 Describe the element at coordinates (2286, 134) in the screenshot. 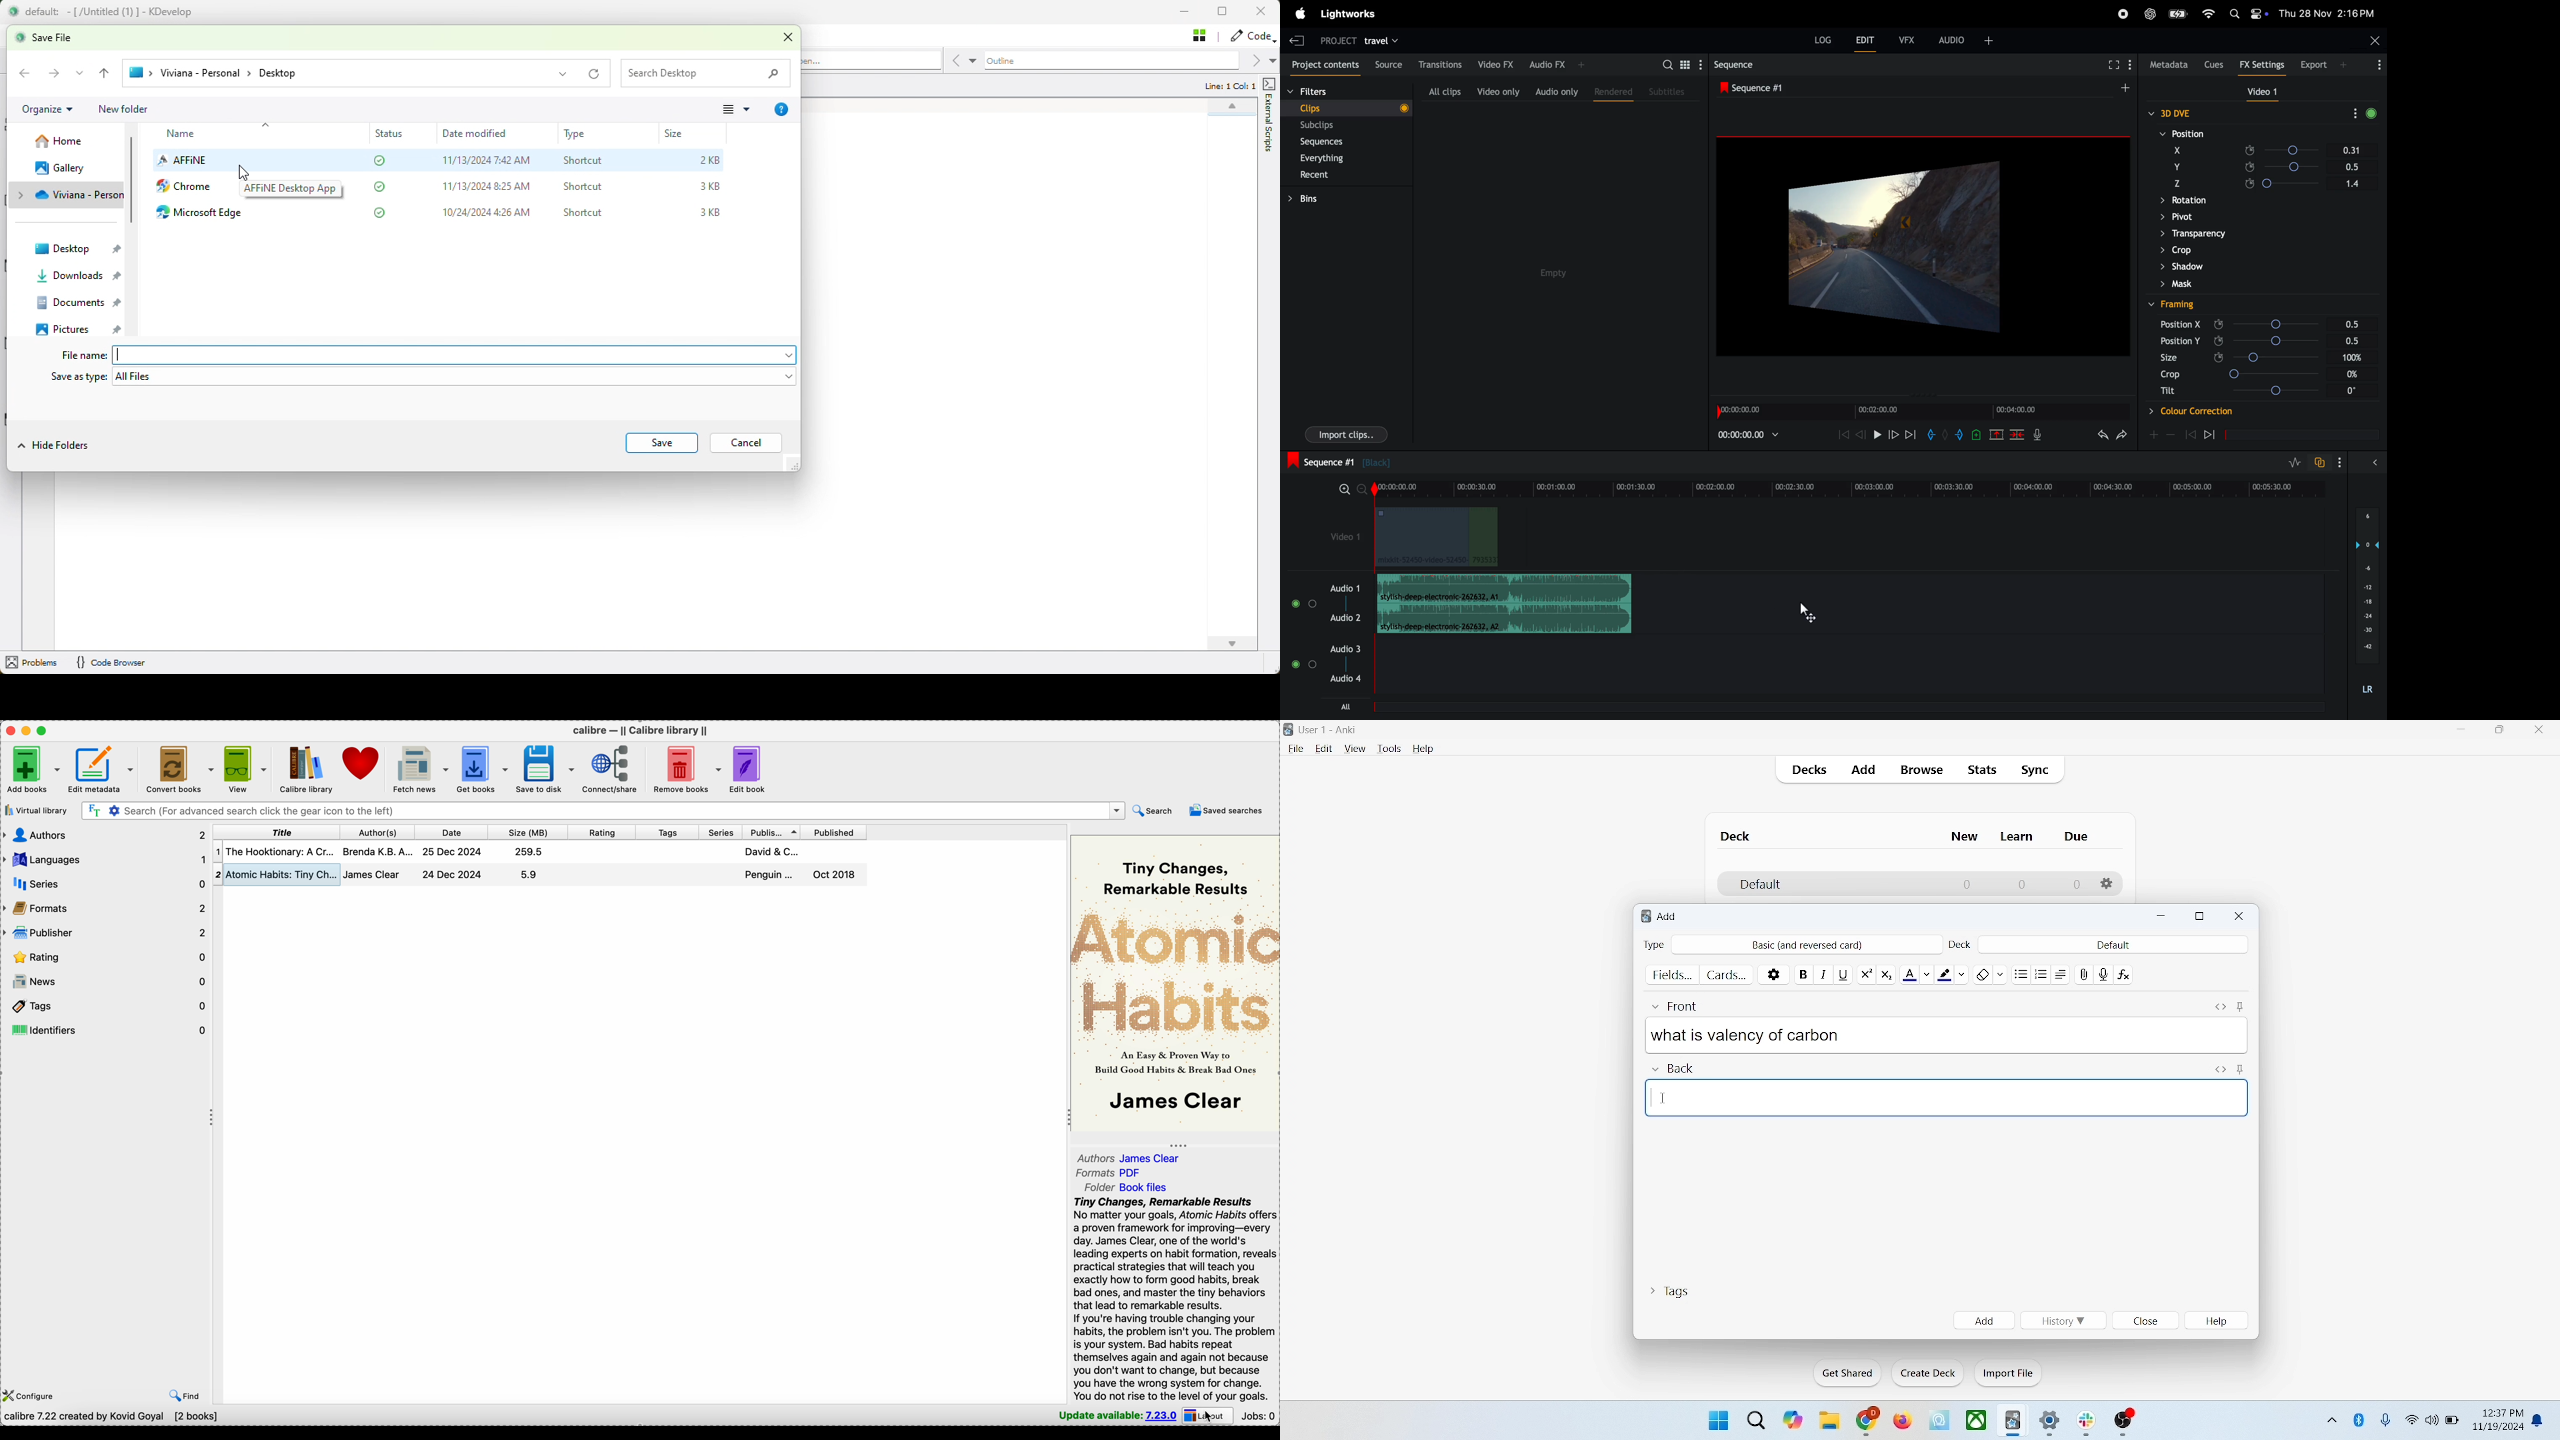

I see `angle` at that location.